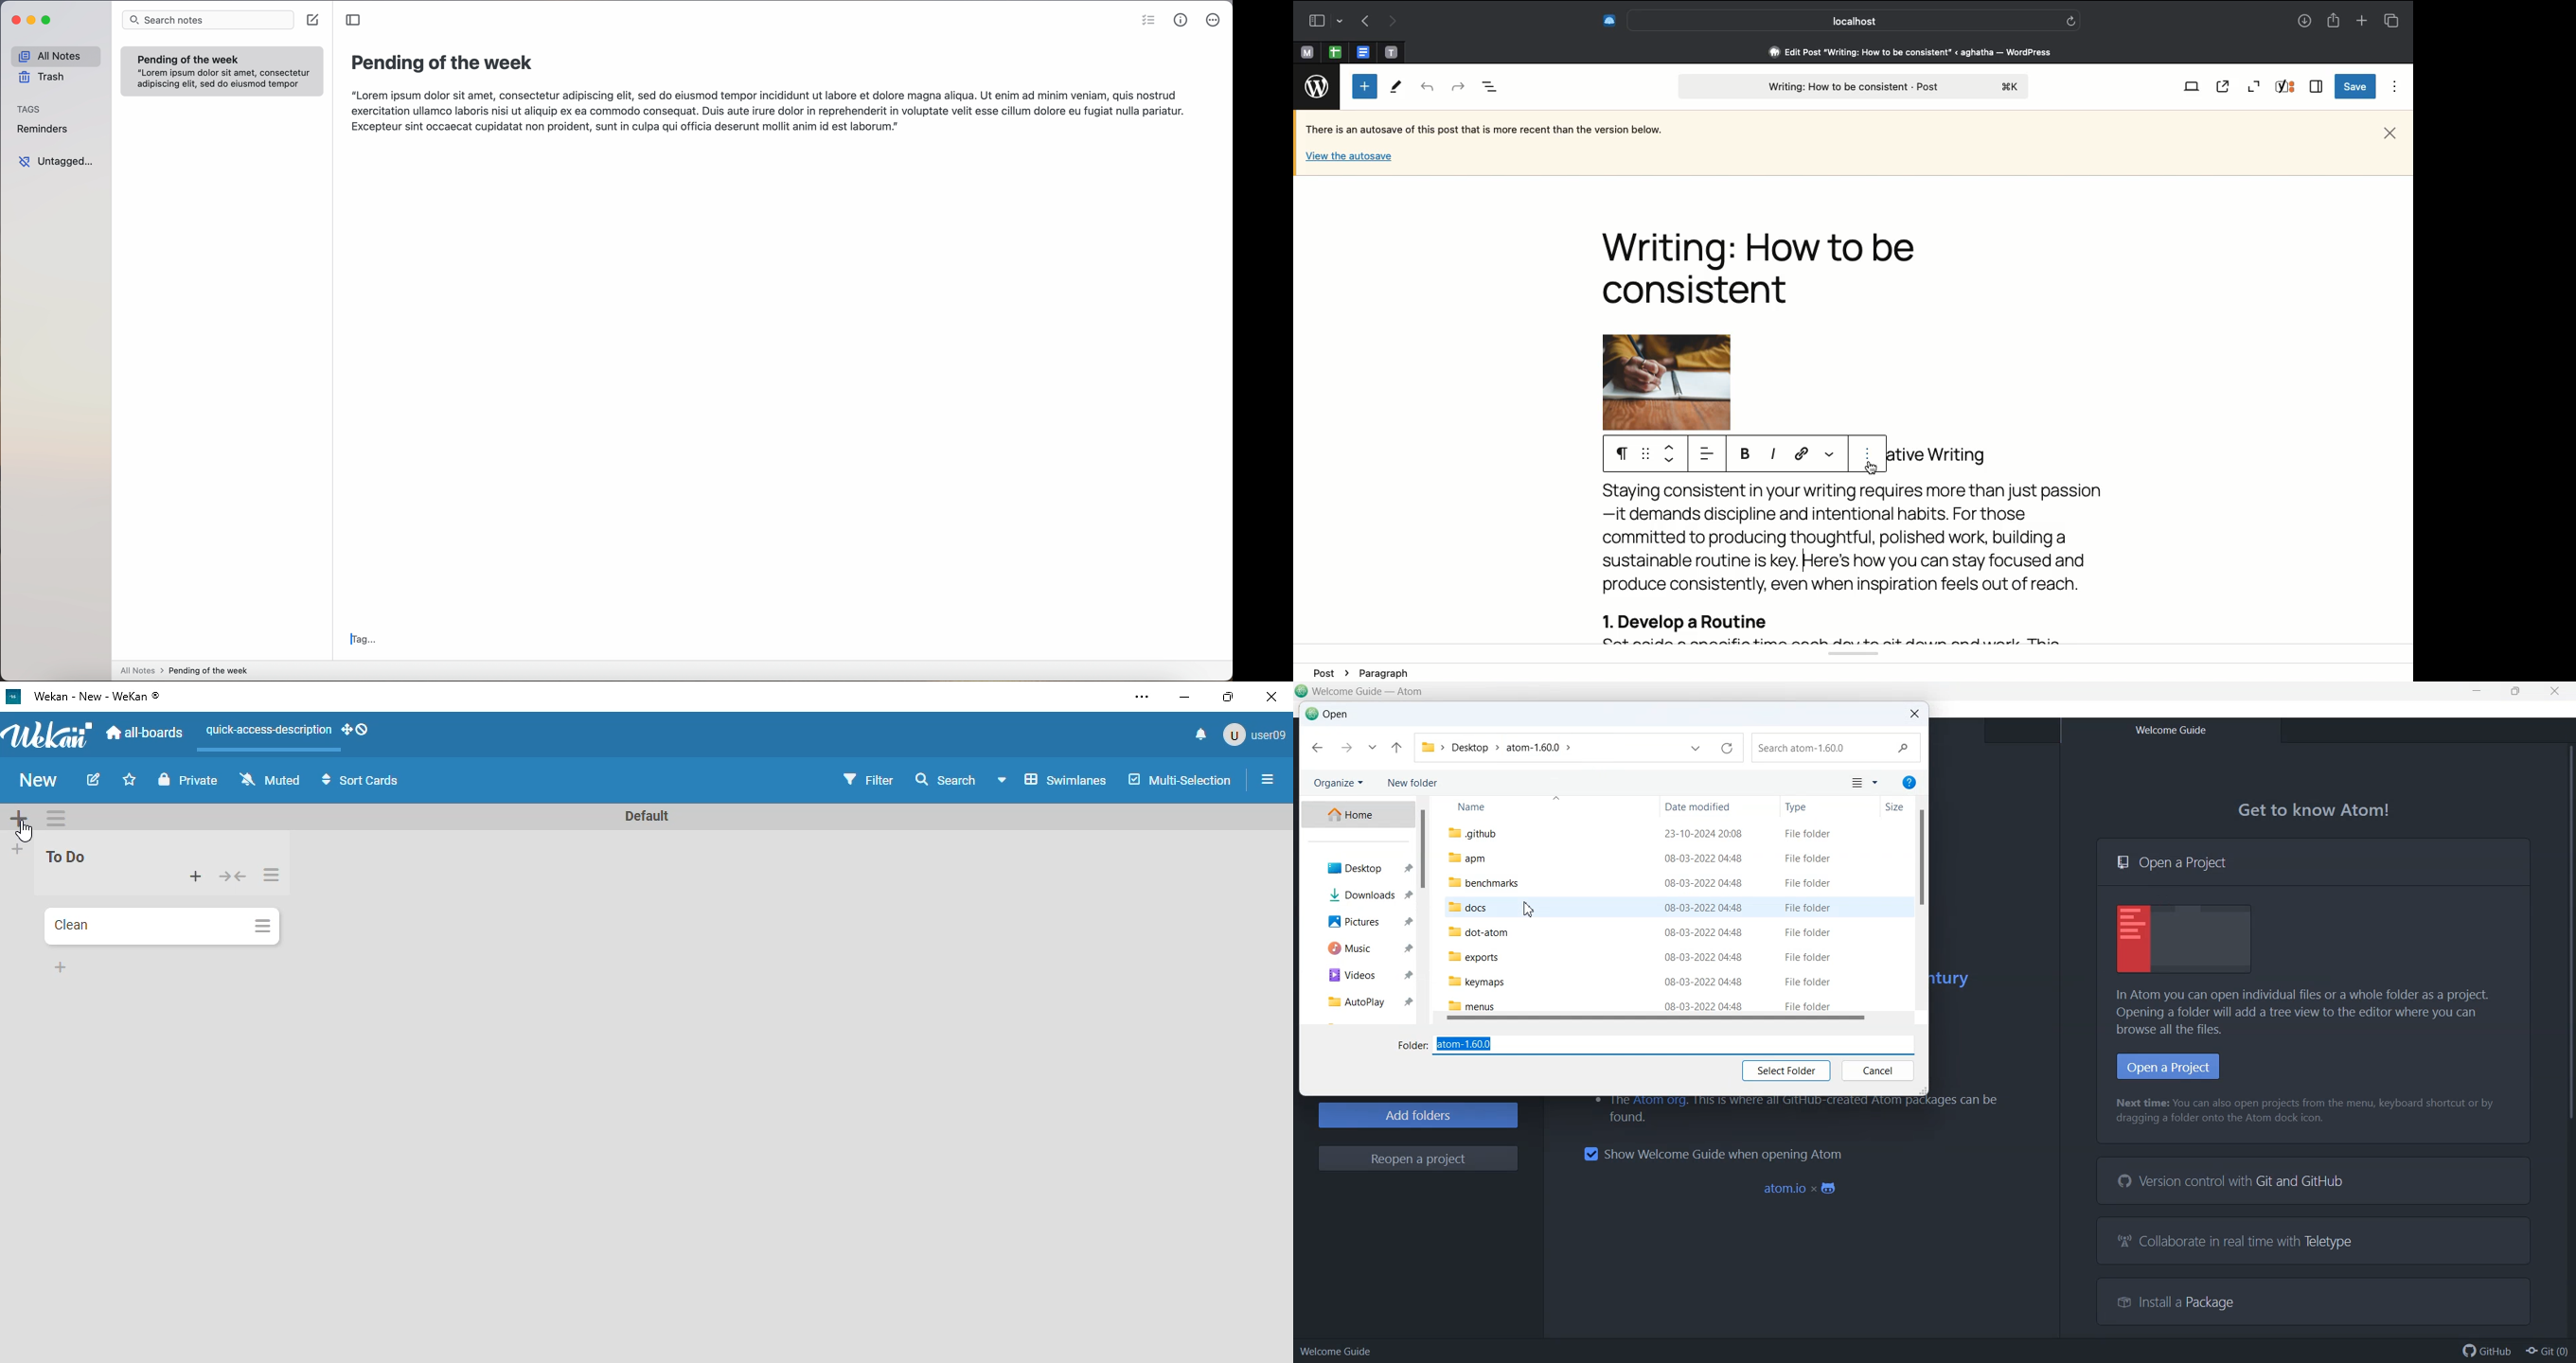 This screenshot has width=2576, height=1372. I want to click on Italics, so click(1773, 454).